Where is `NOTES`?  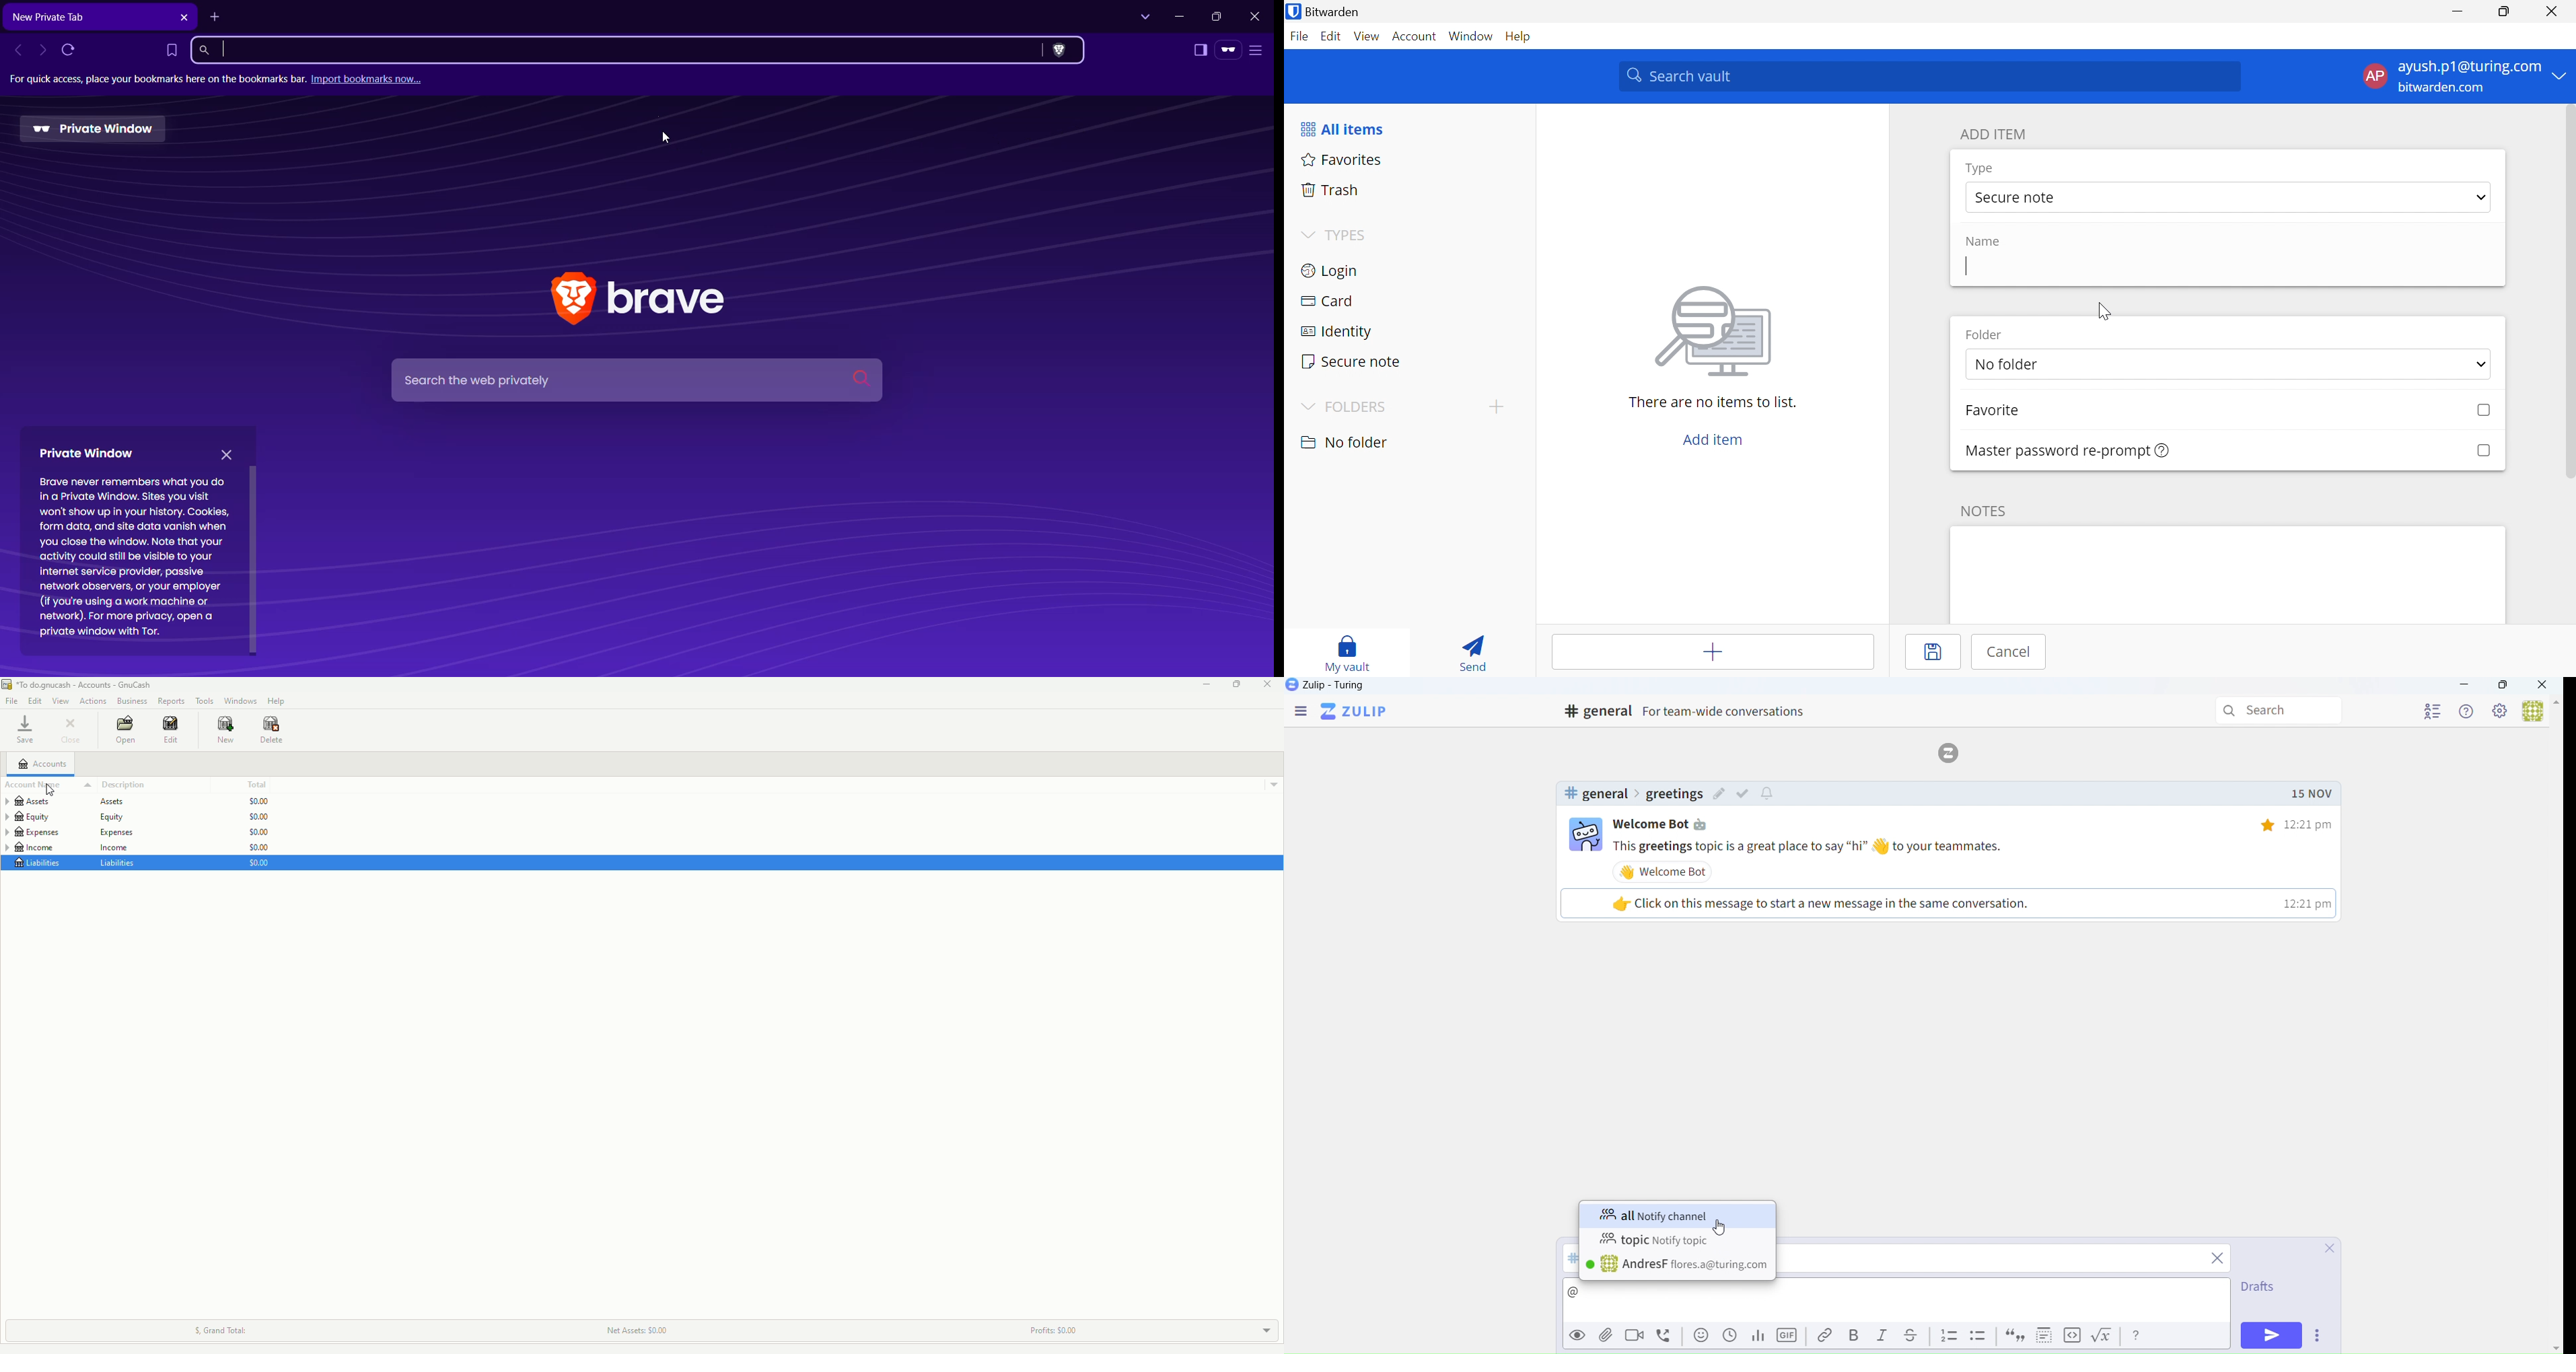 NOTES is located at coordinates (1984, 510).